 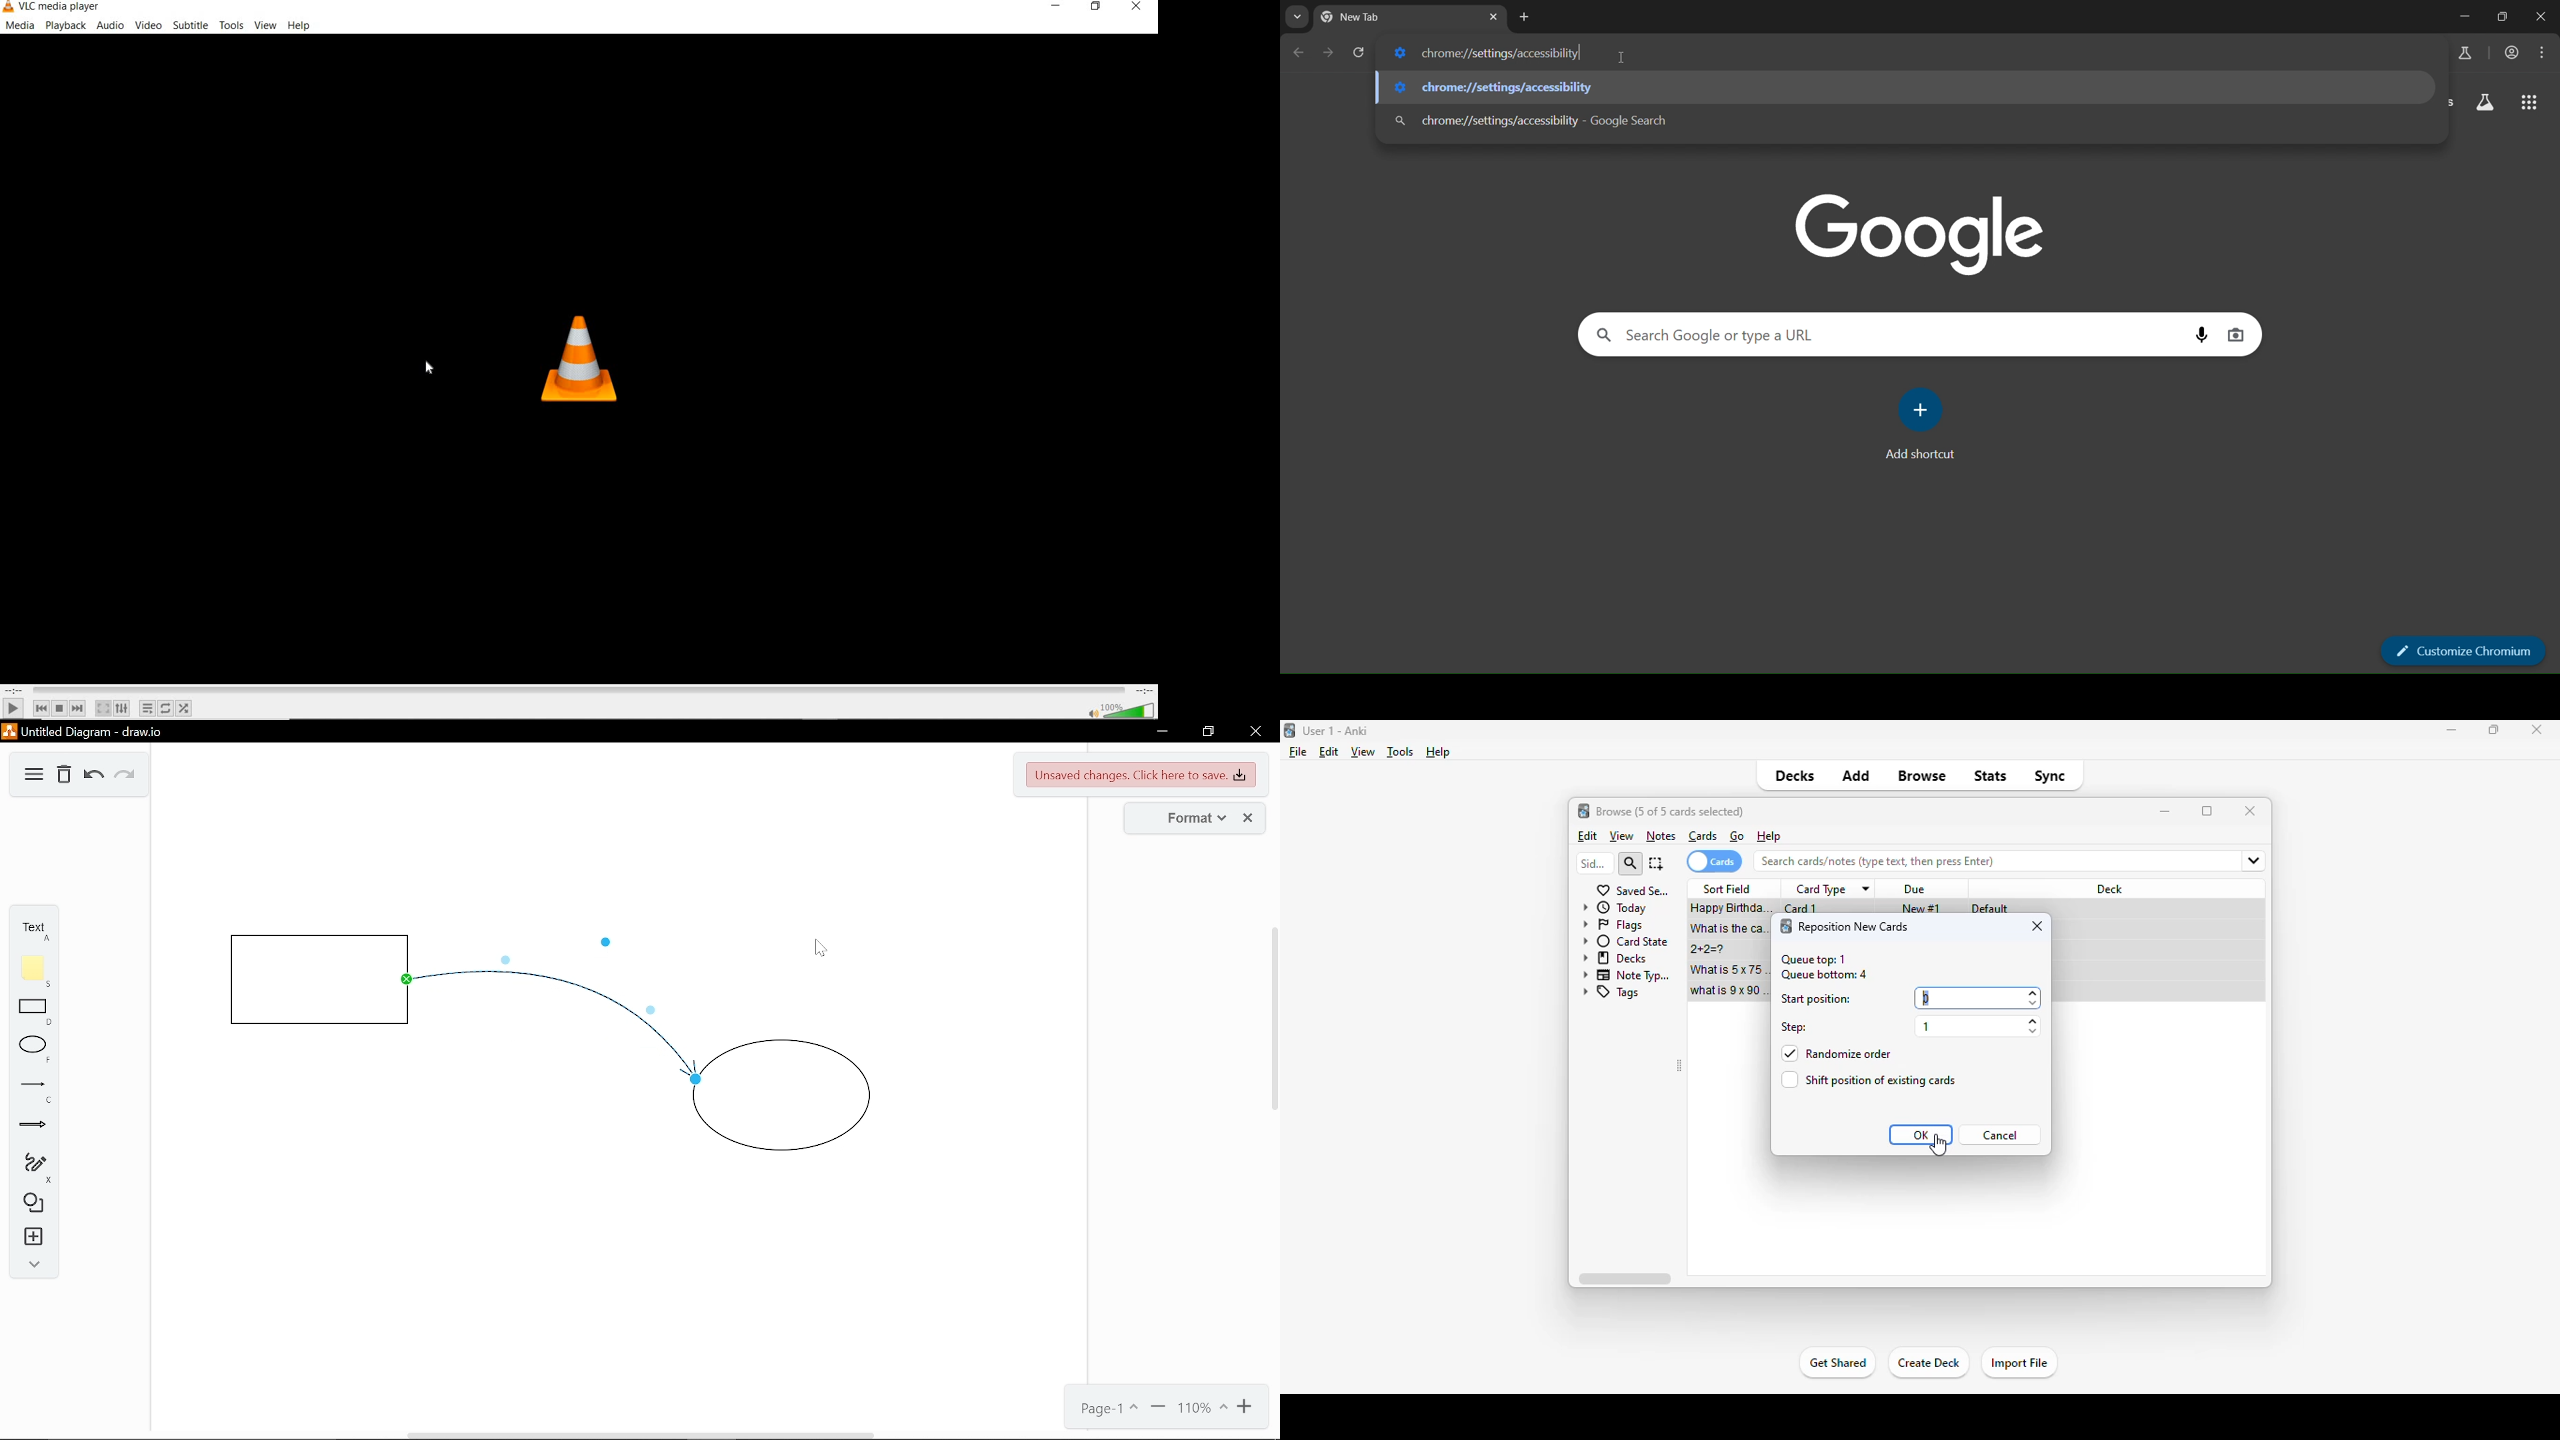 What do you see at coordinates (1400, 753) in the screenshot?
I see `tools` at bounding box center [1400, 753].